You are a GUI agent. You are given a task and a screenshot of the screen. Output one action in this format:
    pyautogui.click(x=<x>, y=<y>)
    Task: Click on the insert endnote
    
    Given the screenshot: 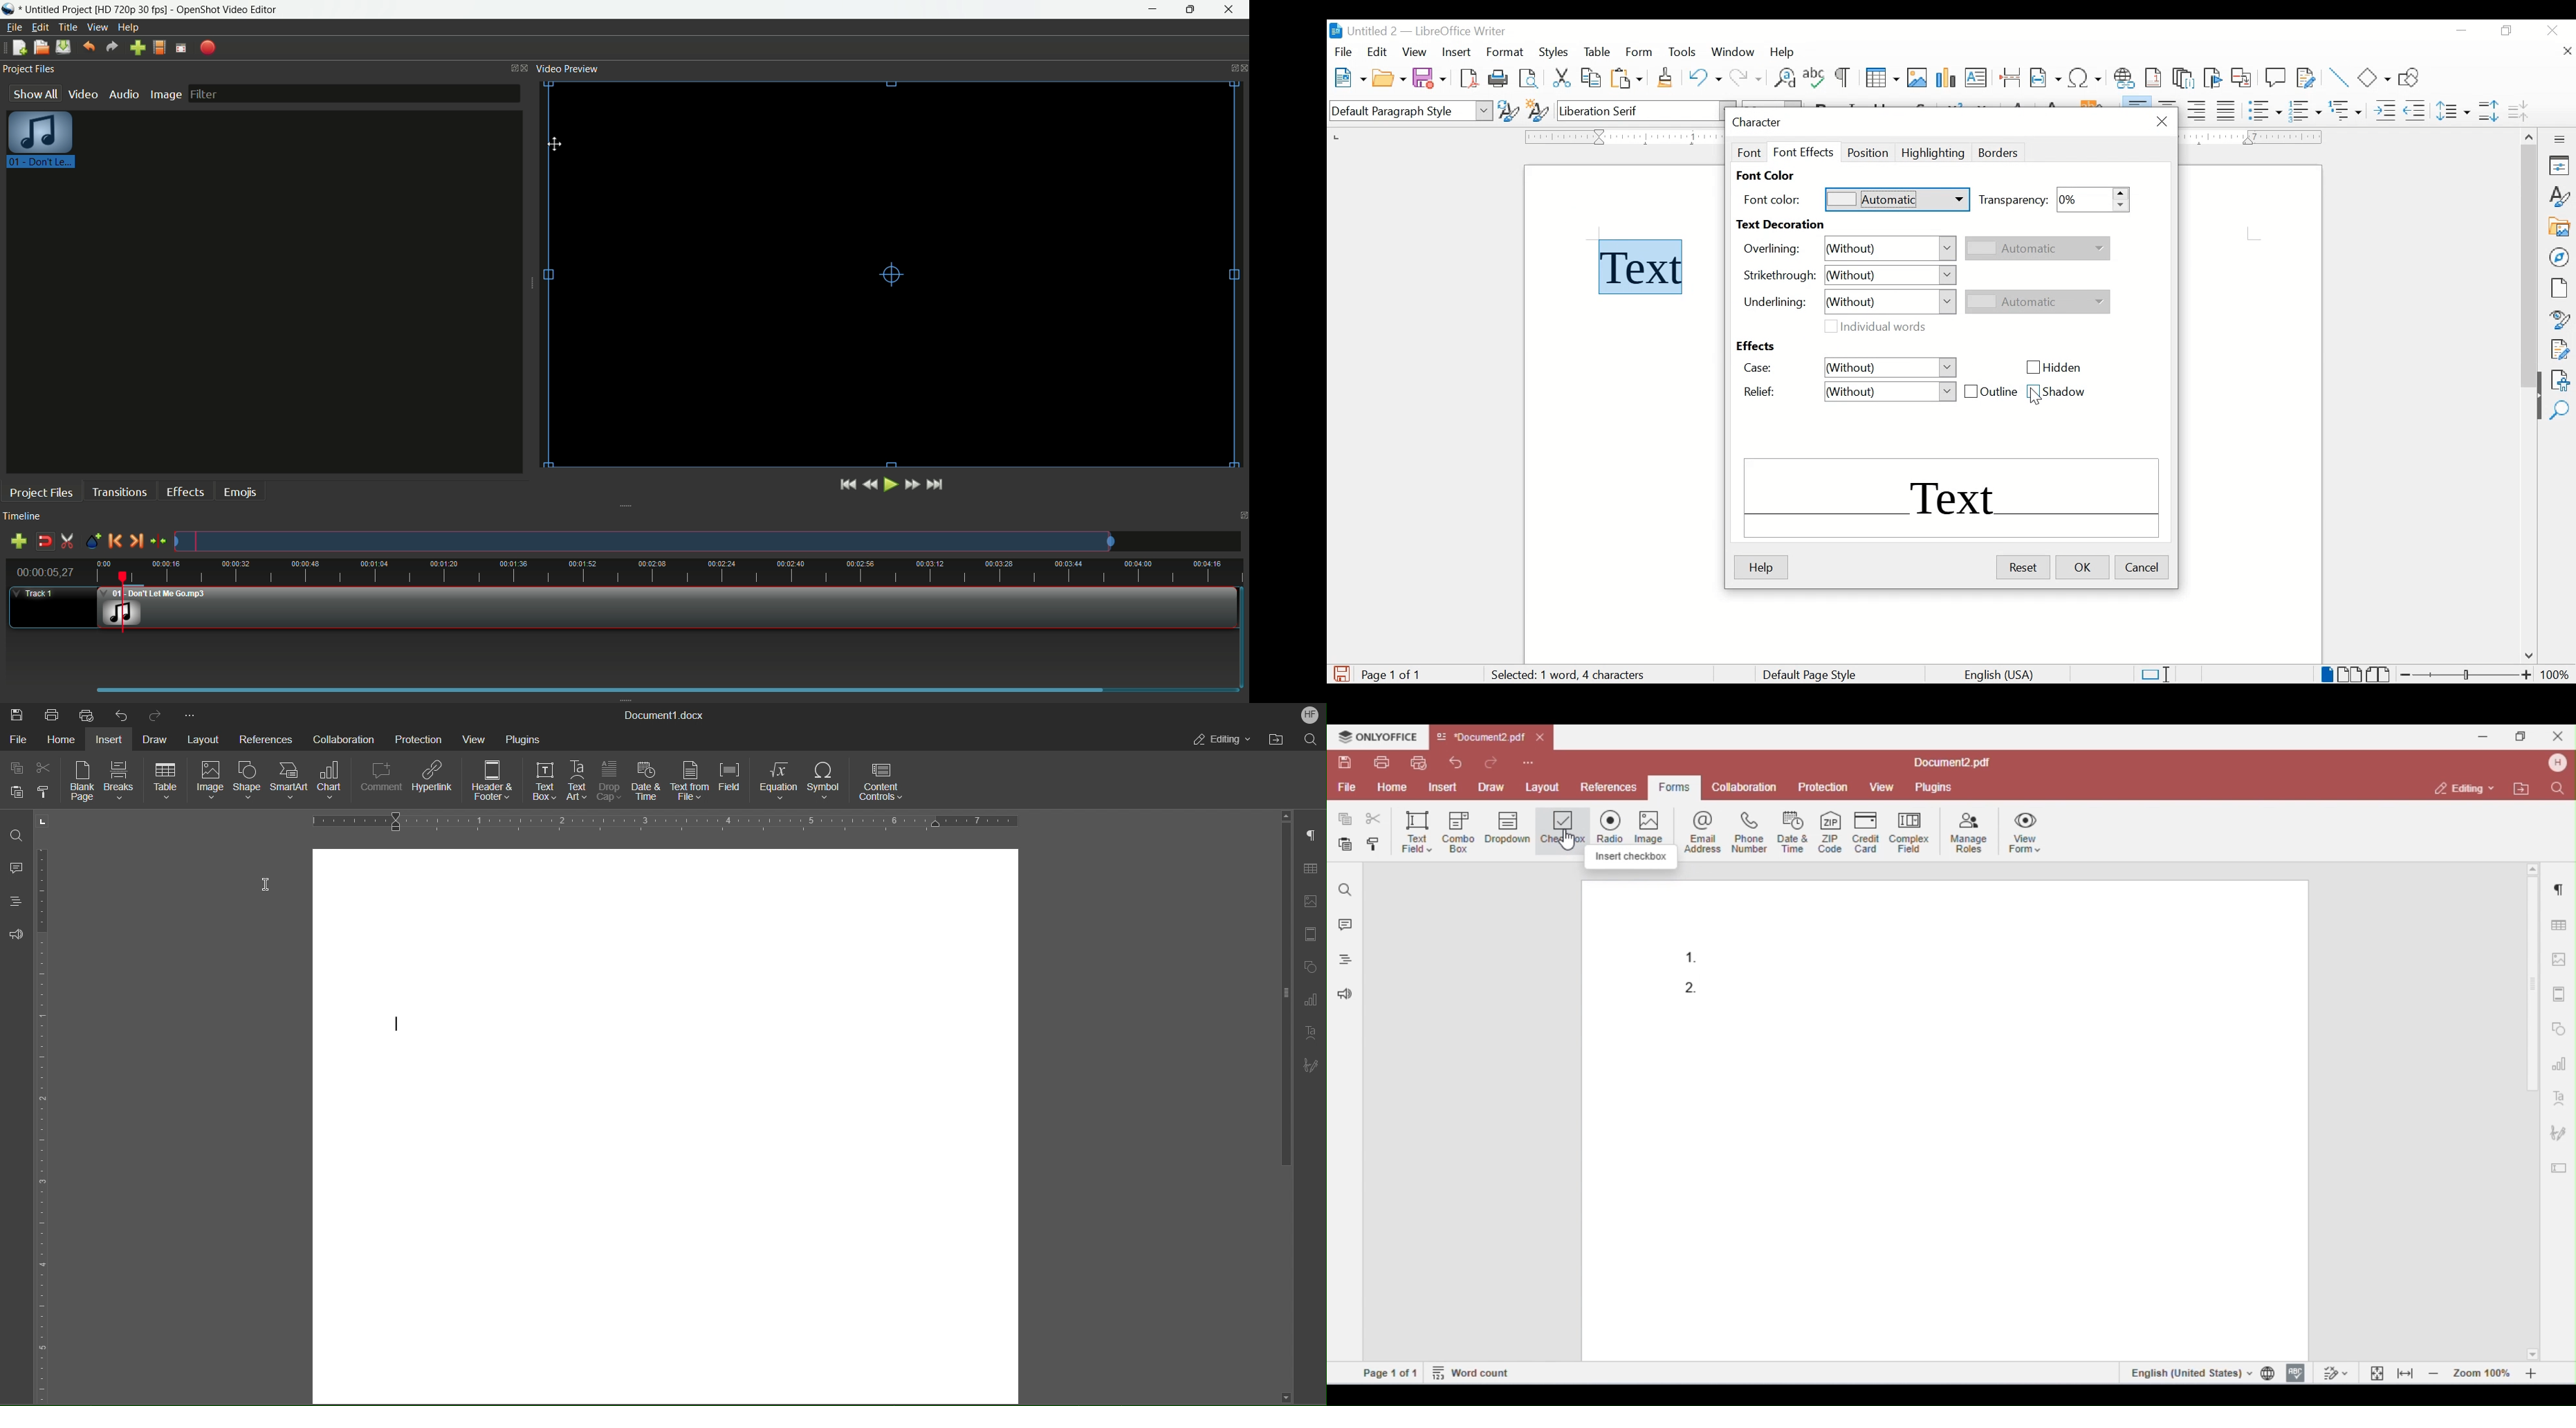 What is the action you would take?
    pyautogui.click(x=2184, y=78)
    